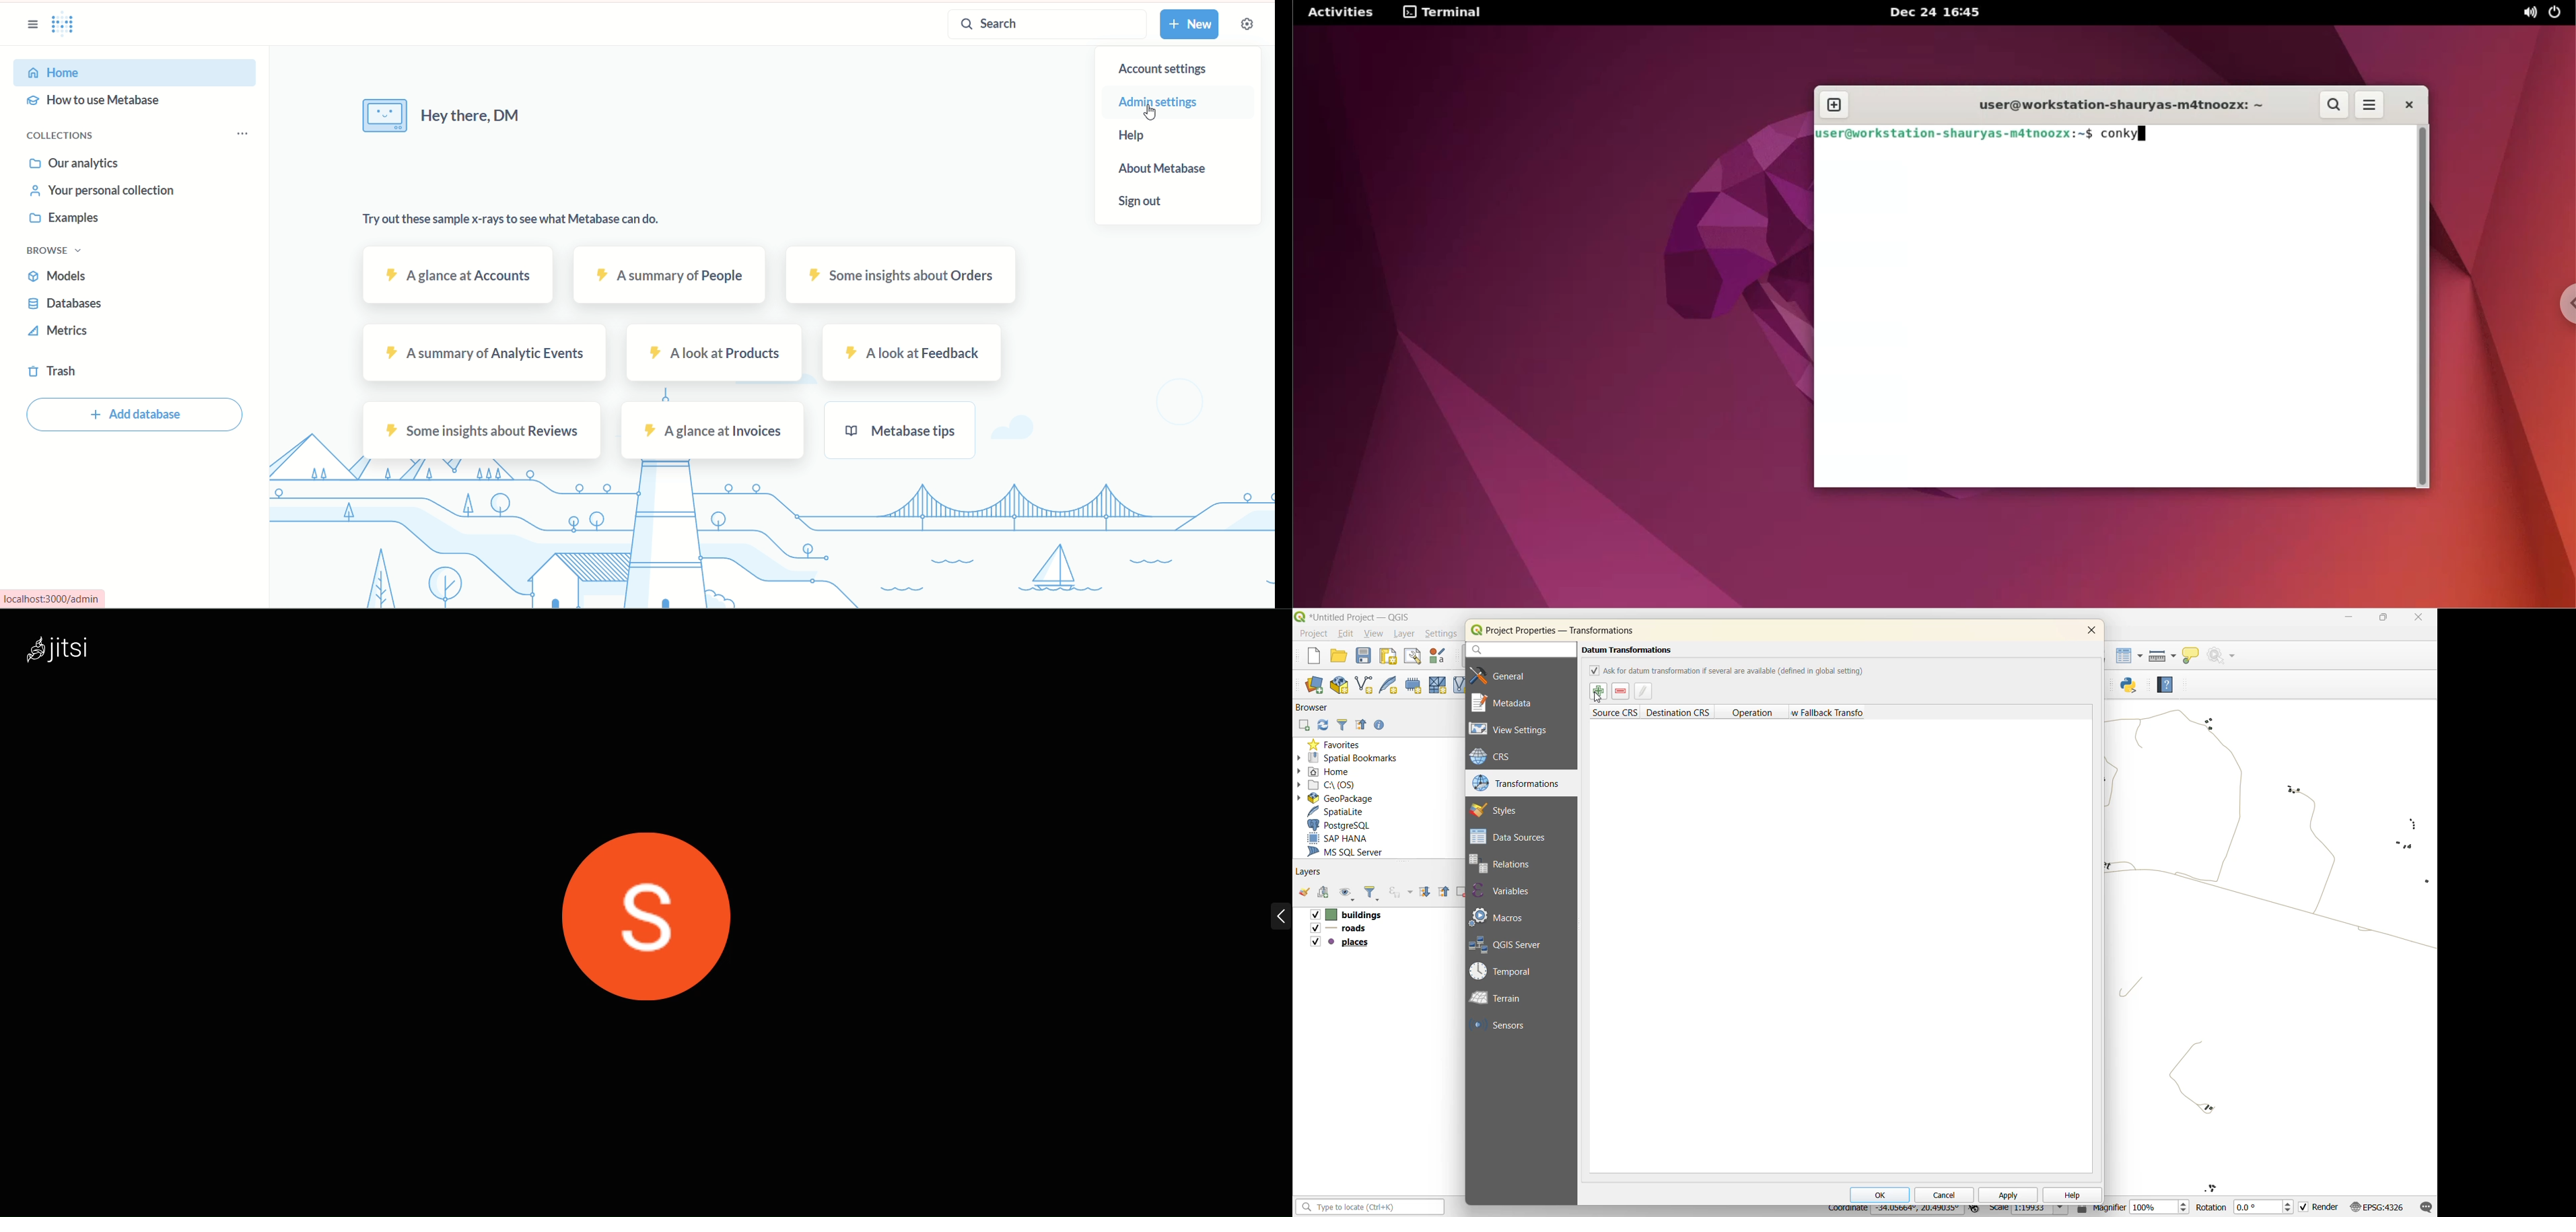 The width and height of the screenshot is (2576, 1232). Describe the element at coordinates (2165, 683) in the screenshot. I see `help` at that location.